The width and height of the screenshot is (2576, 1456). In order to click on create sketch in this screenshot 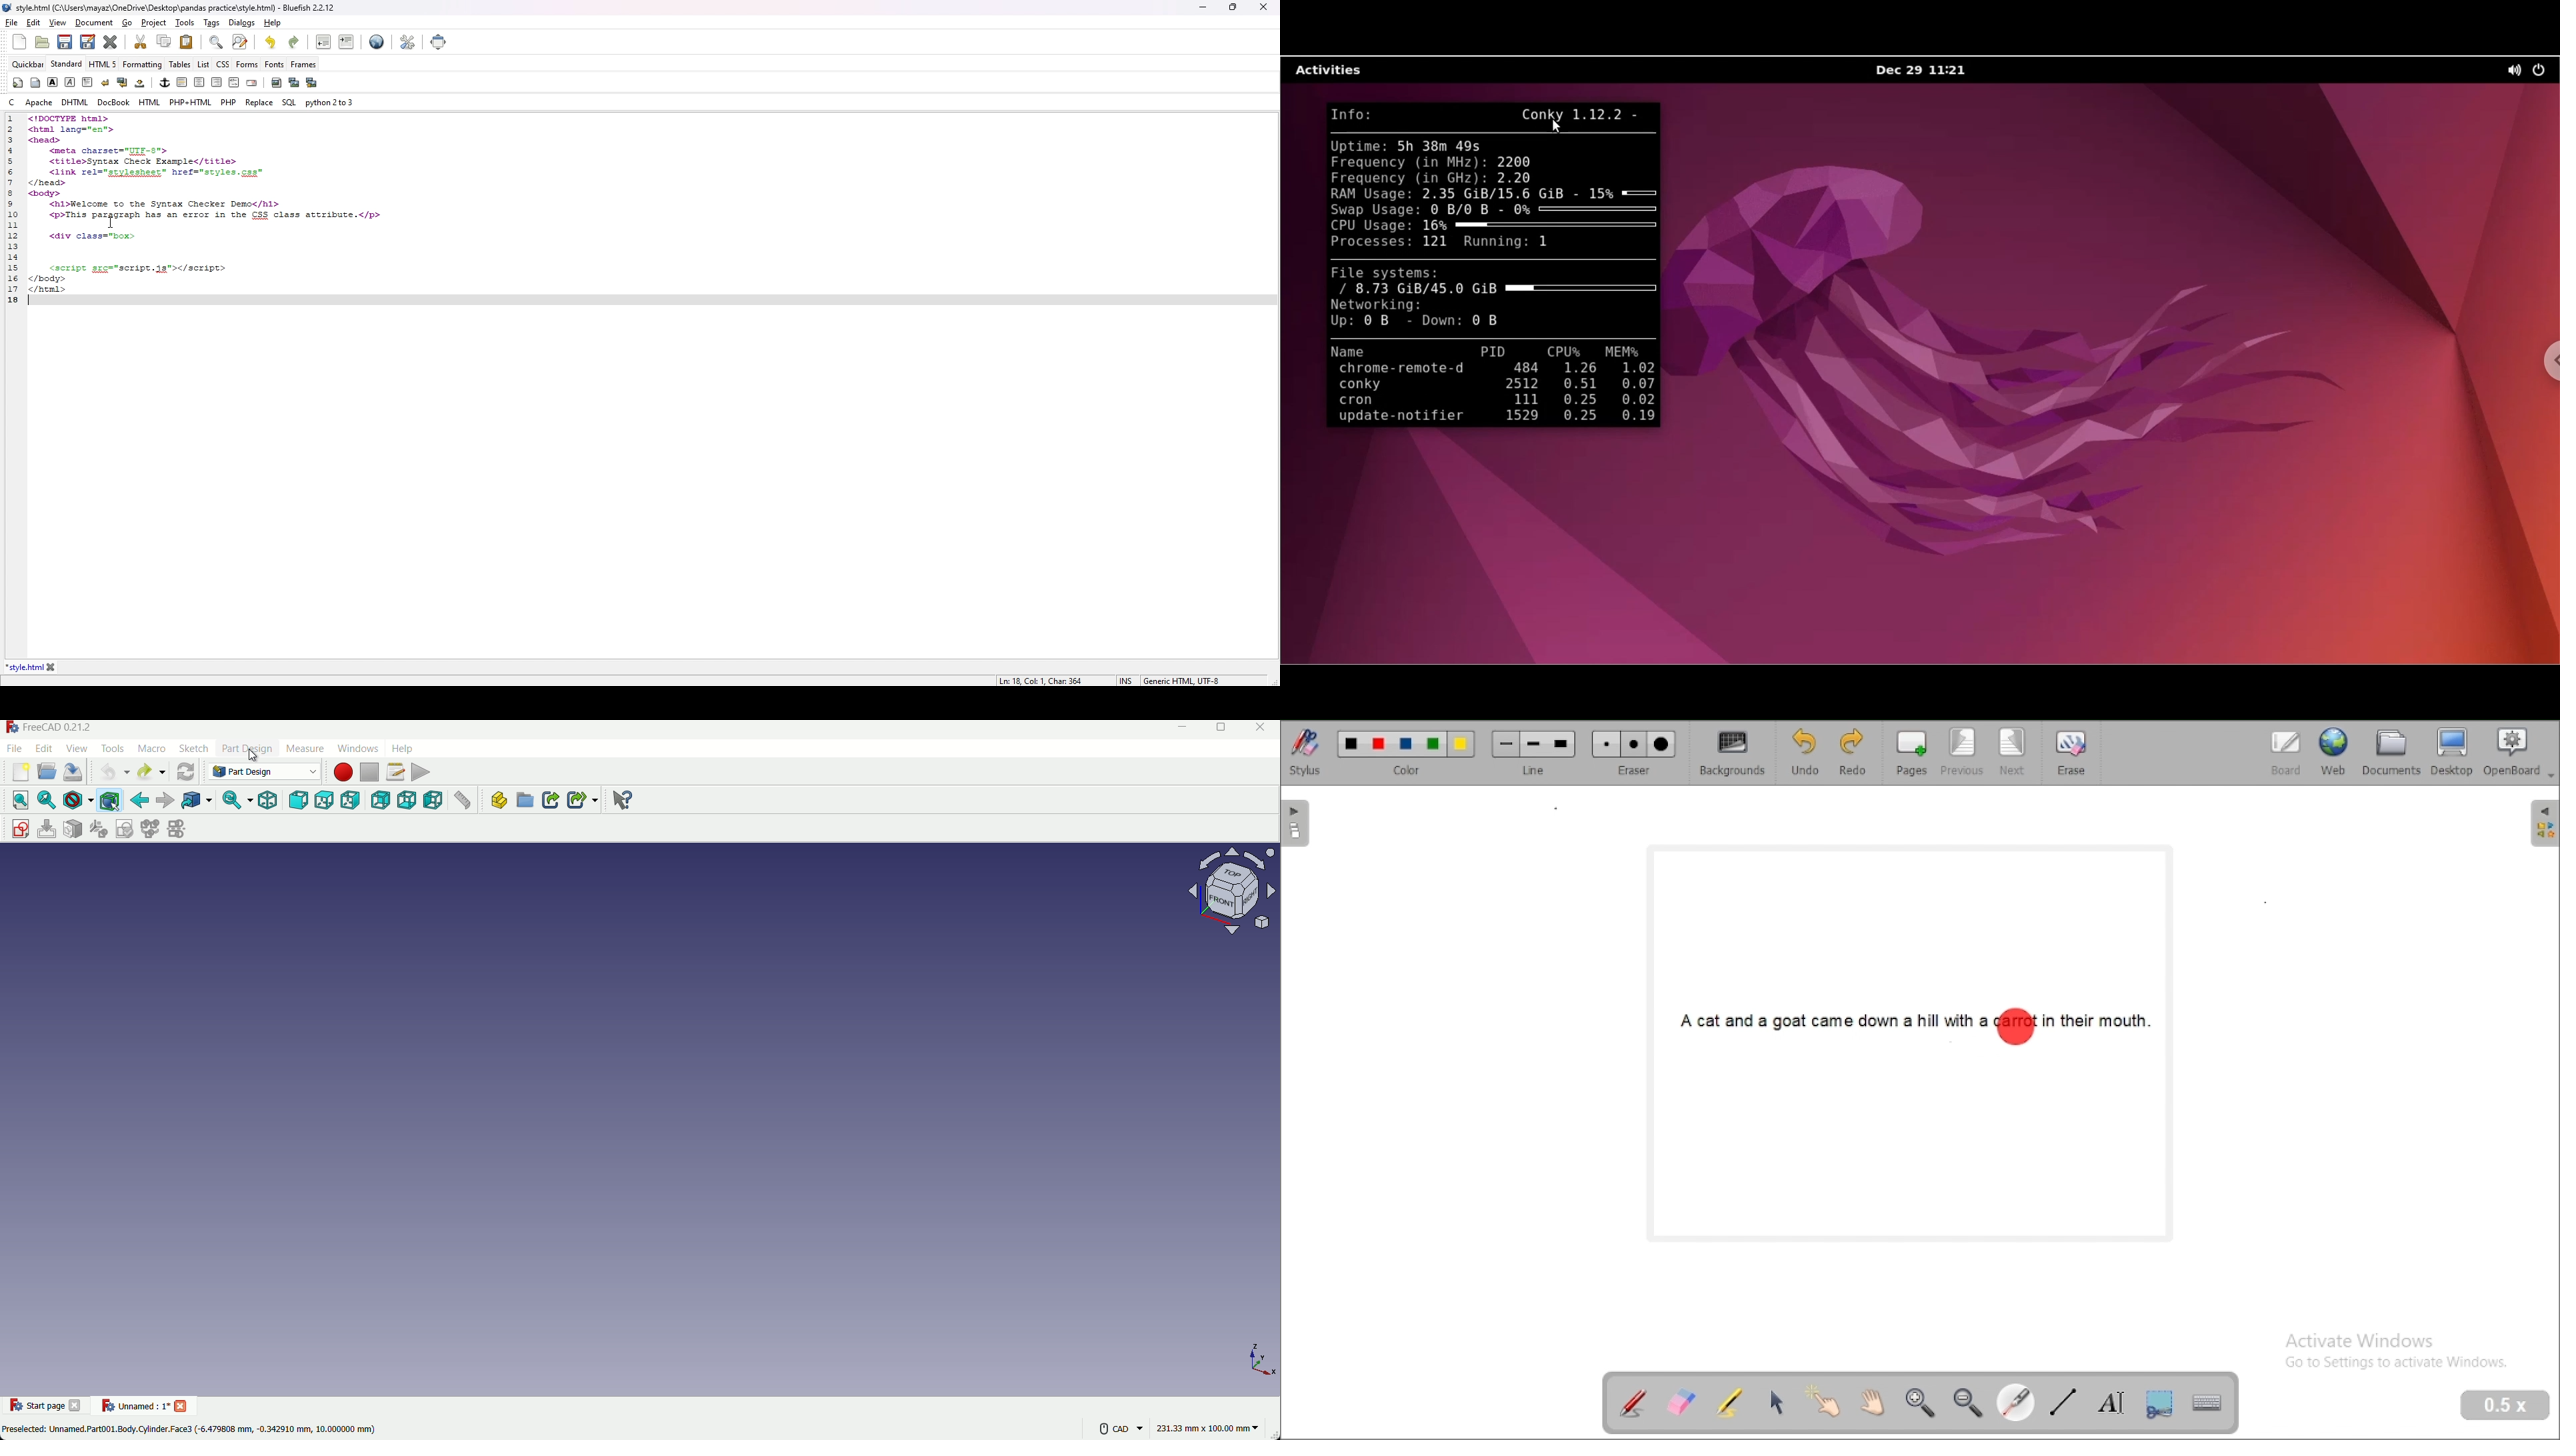, I will do `click(21, 829)`.